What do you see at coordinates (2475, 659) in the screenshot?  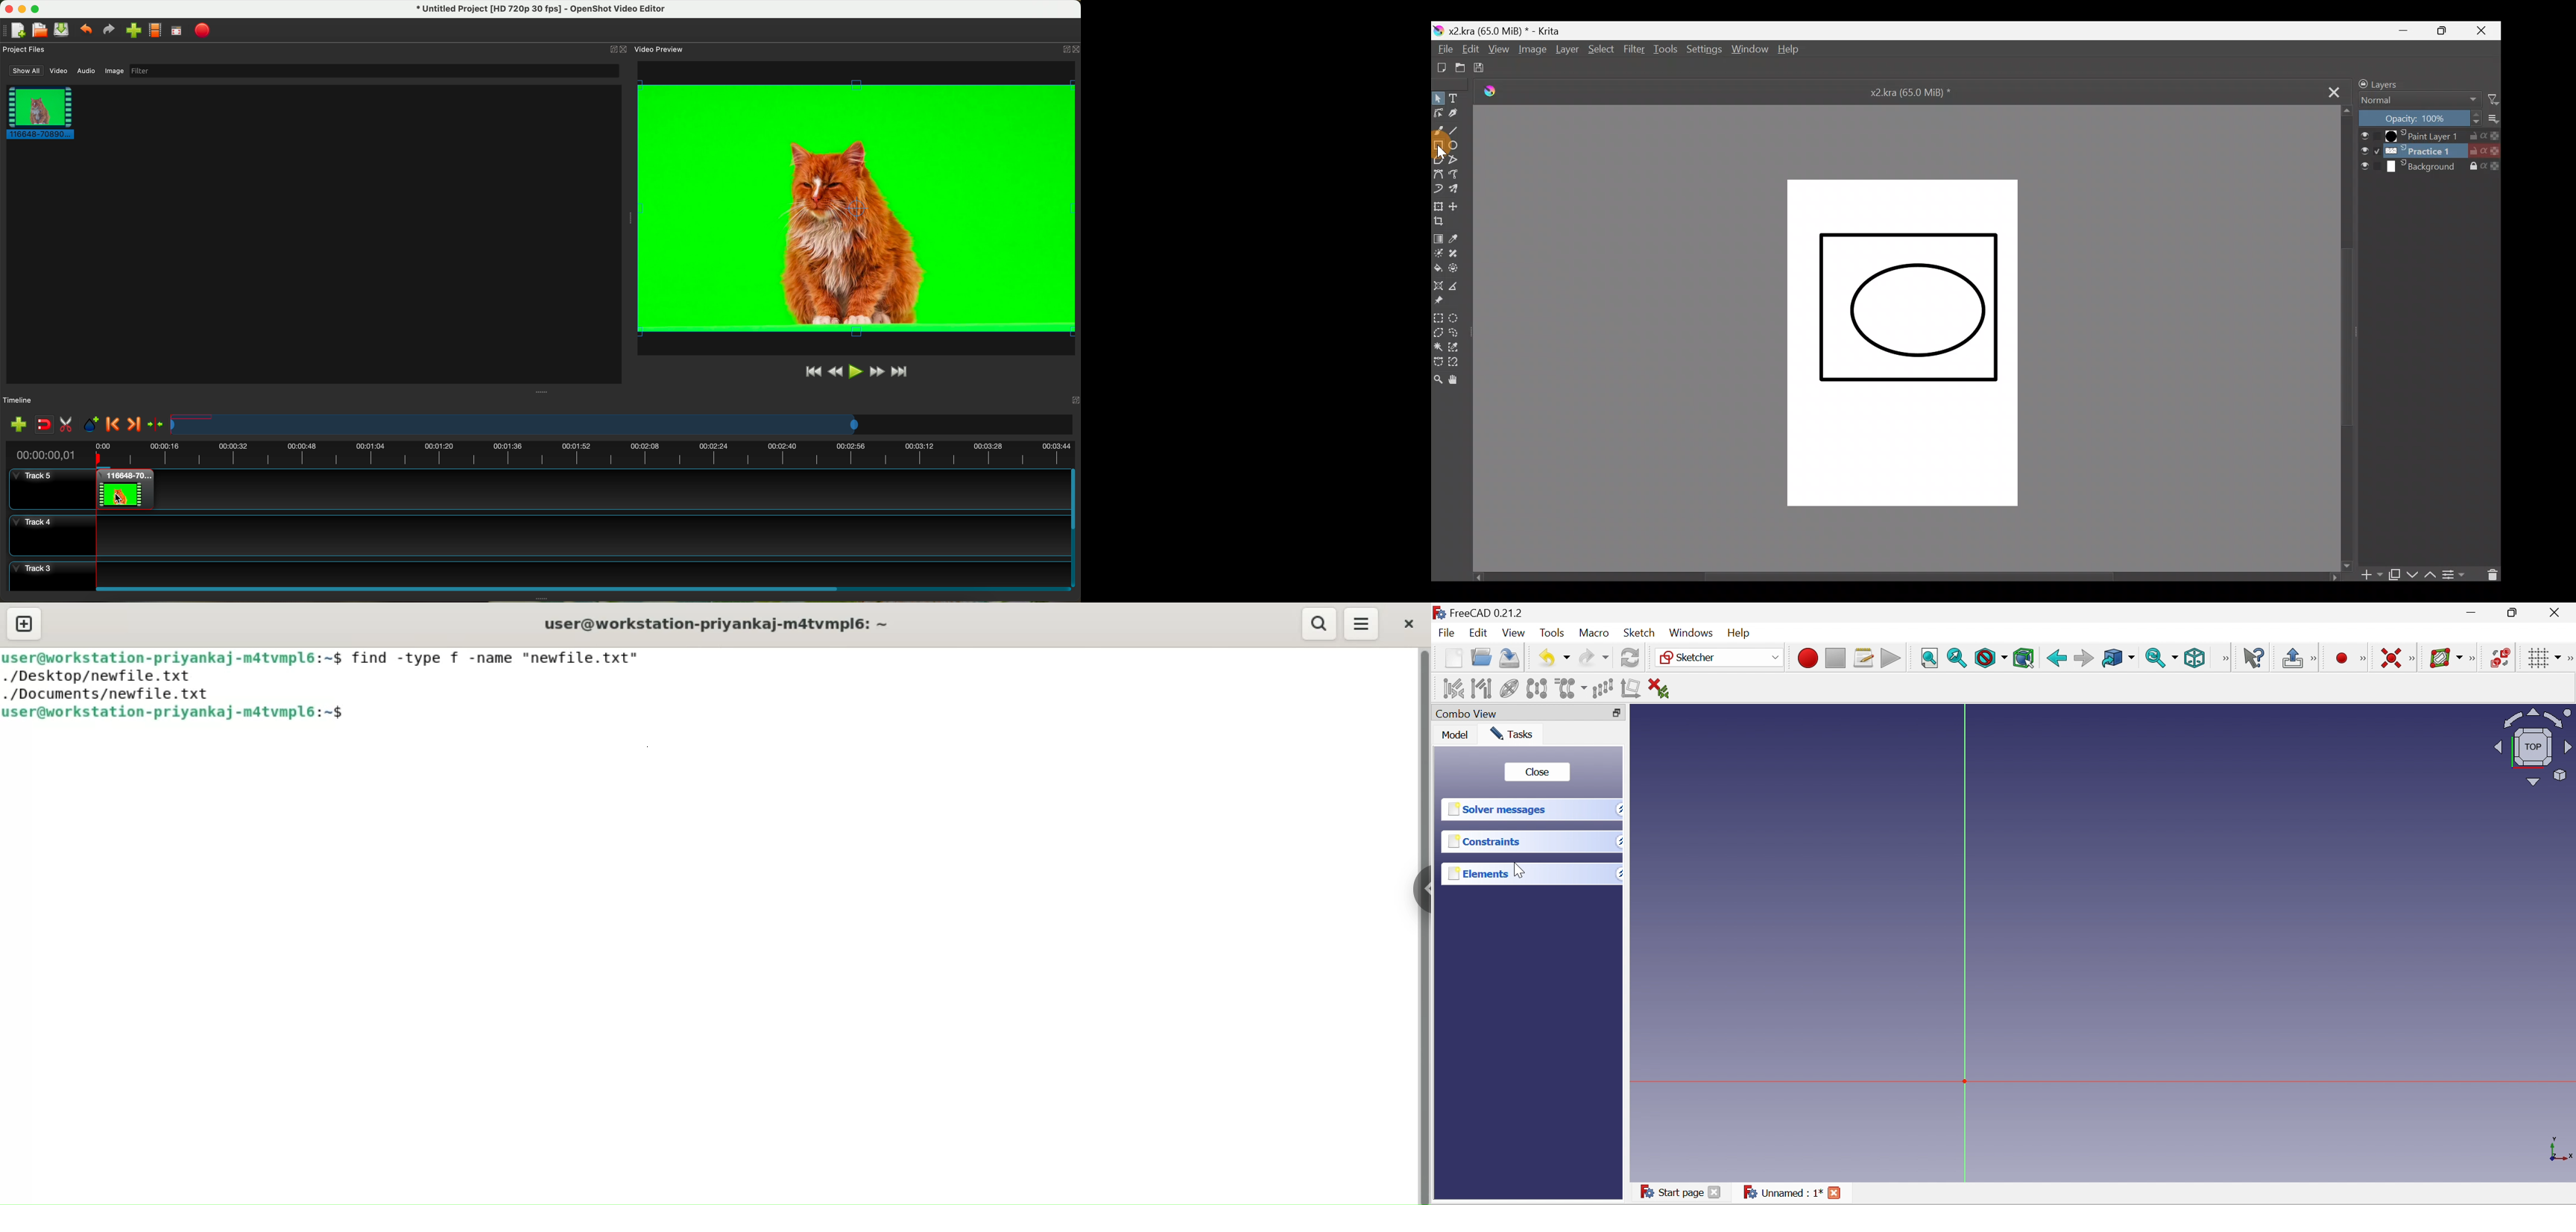 I see `Sketcher B-spline tools` at bounding box center [2475, 659].